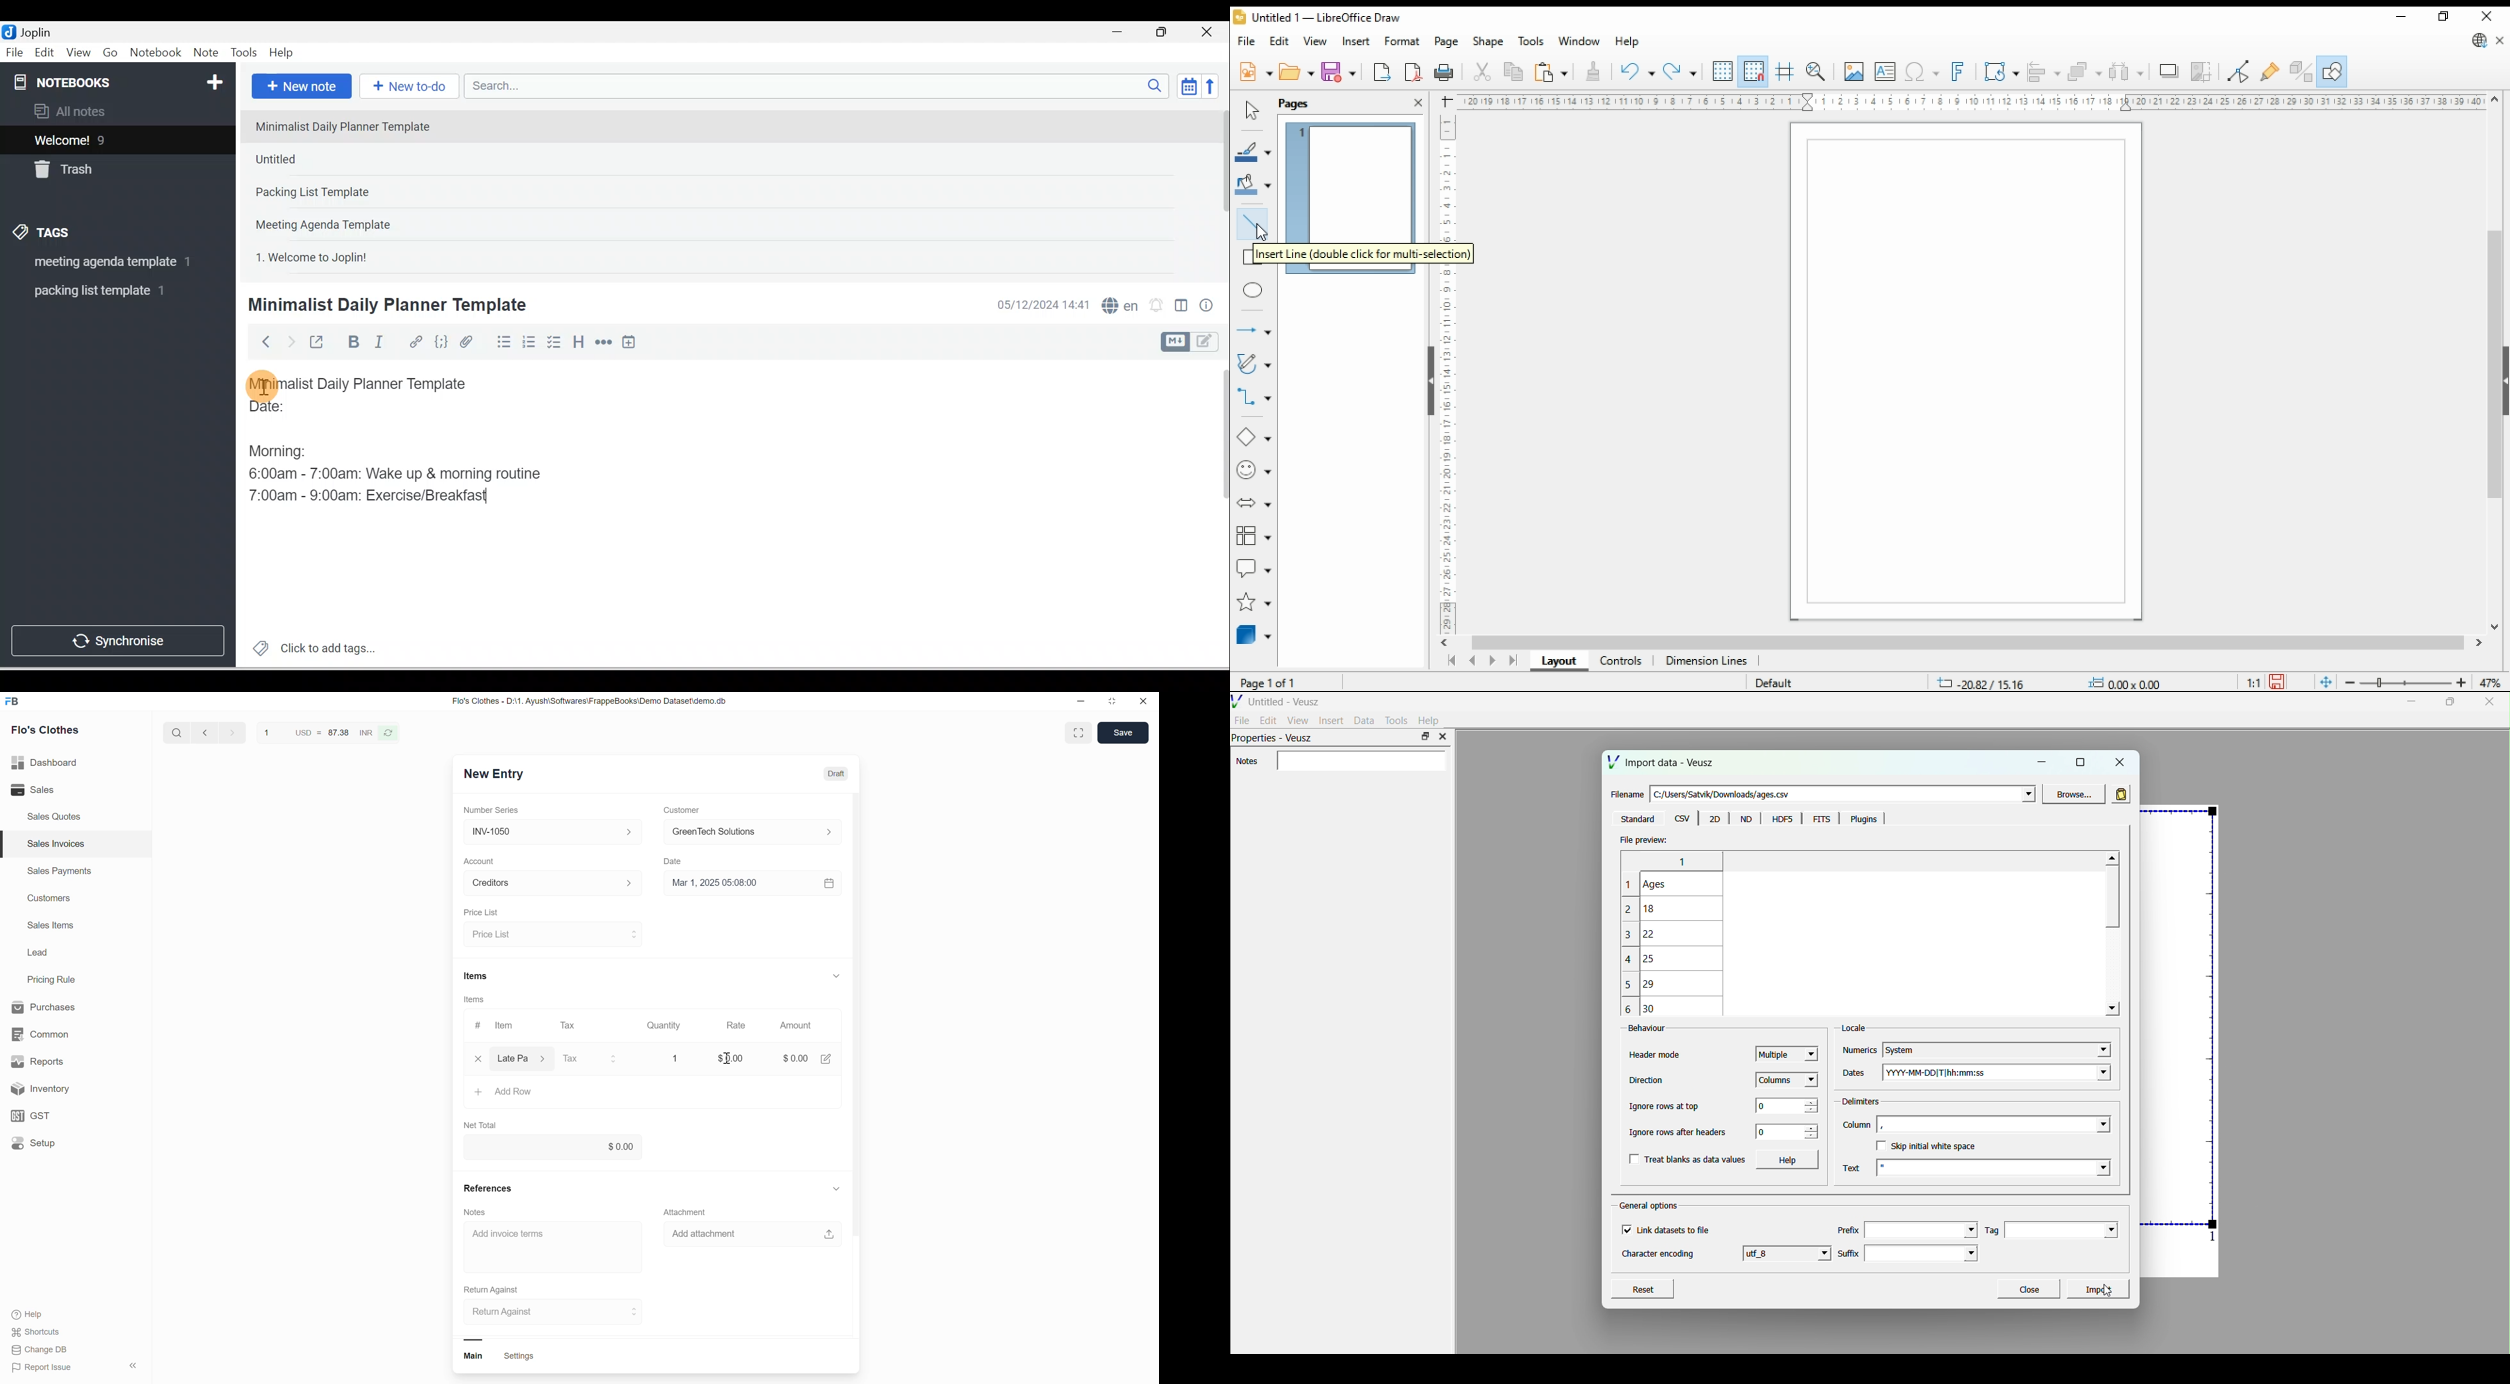 Image resolution: width=2520 pixels, height=1400 pixels. What do you see at coordinates (1121, 33) in the screenshot?
I see `Minimise` at bounding box center [1121, 33].